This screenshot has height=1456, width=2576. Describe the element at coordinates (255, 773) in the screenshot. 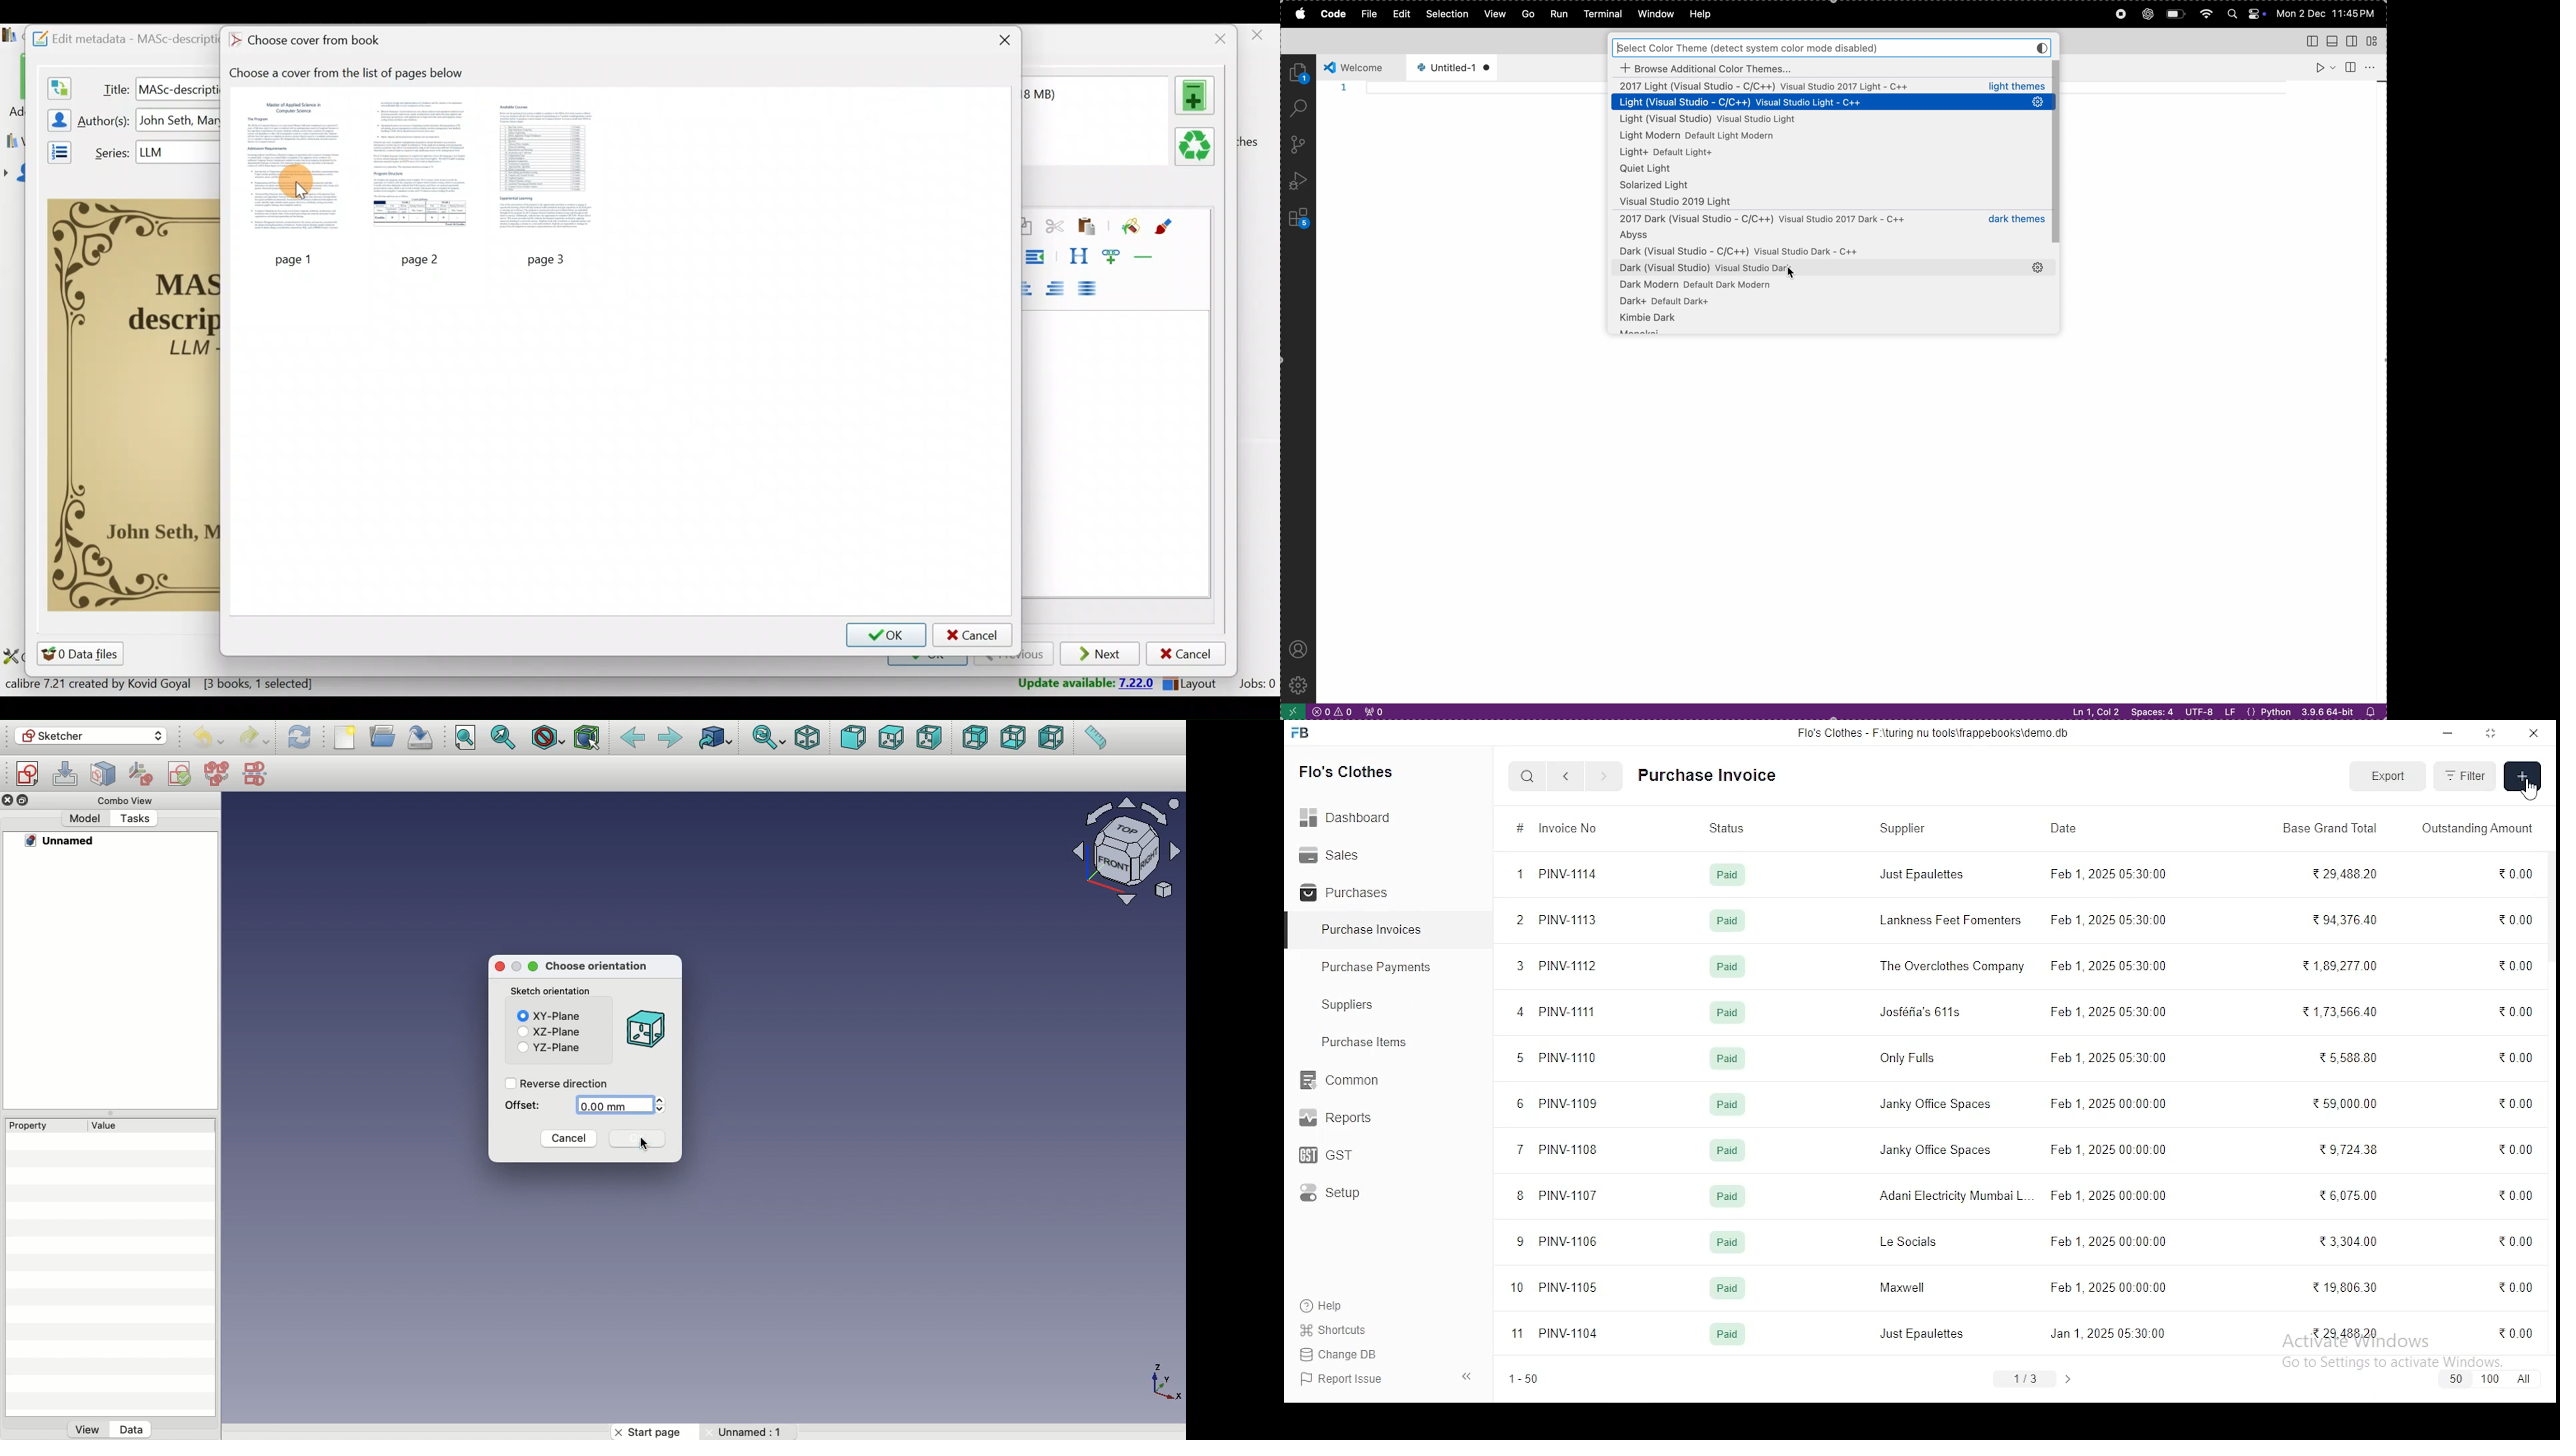

I see `Mirror sketch` at that location.